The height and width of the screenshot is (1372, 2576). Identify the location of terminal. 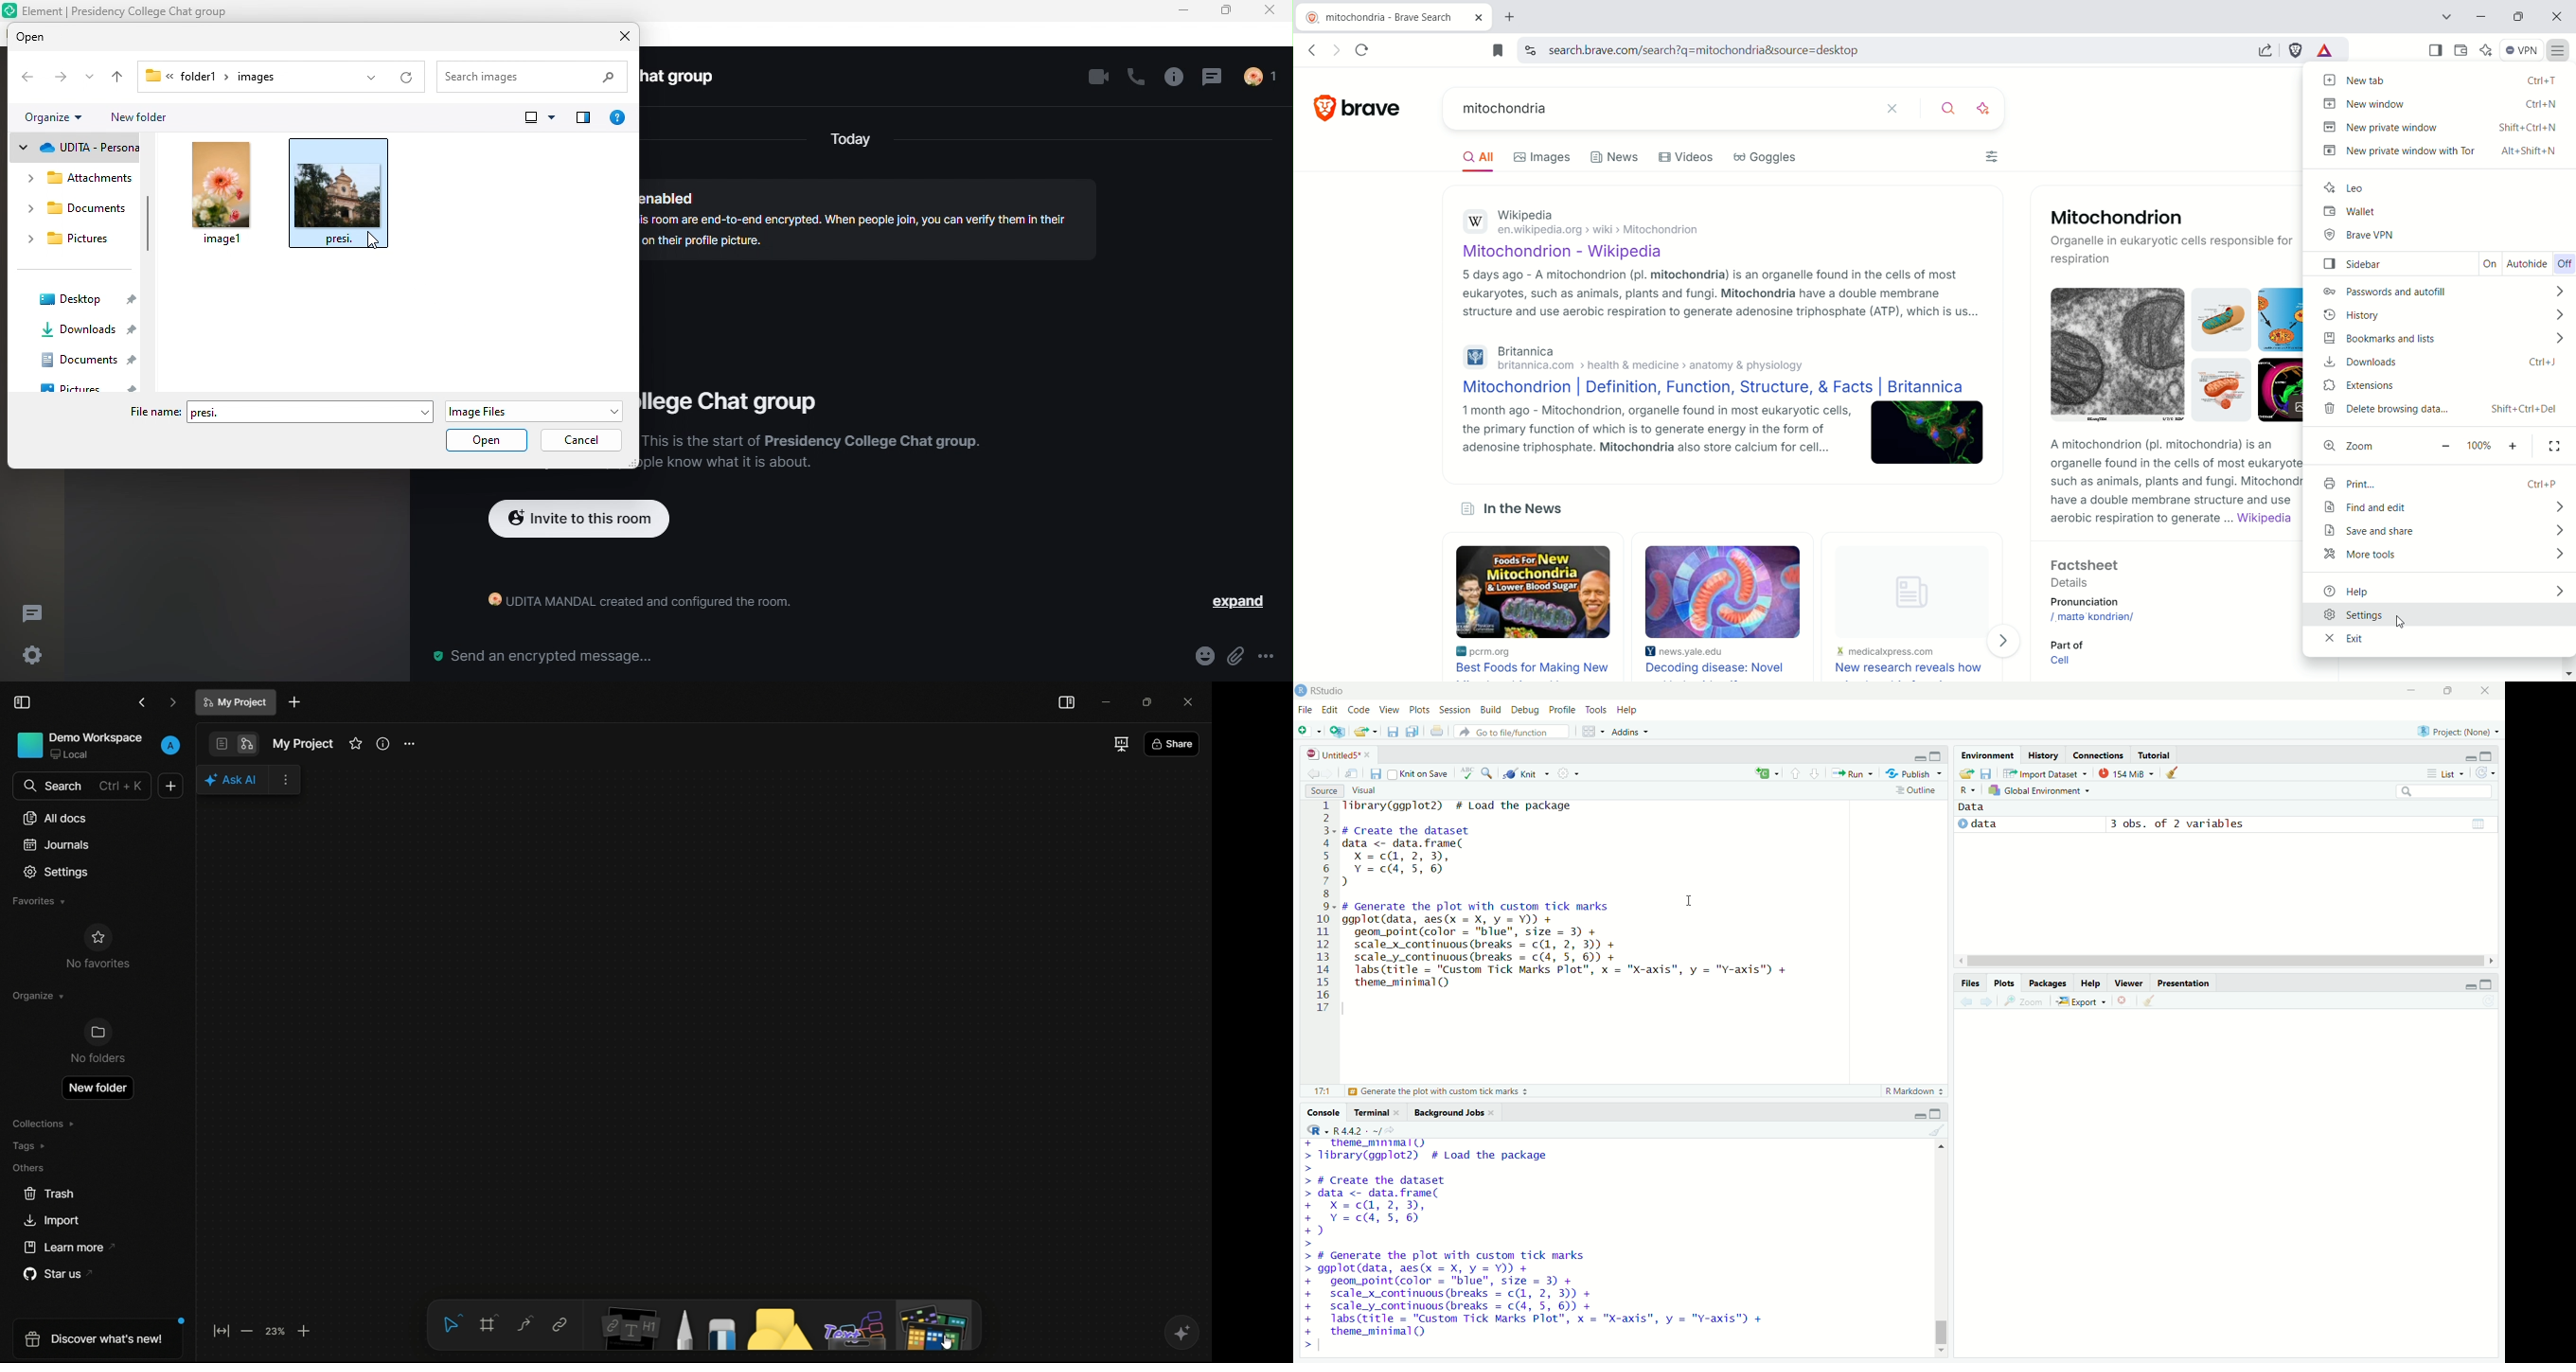
(1370, 1112).